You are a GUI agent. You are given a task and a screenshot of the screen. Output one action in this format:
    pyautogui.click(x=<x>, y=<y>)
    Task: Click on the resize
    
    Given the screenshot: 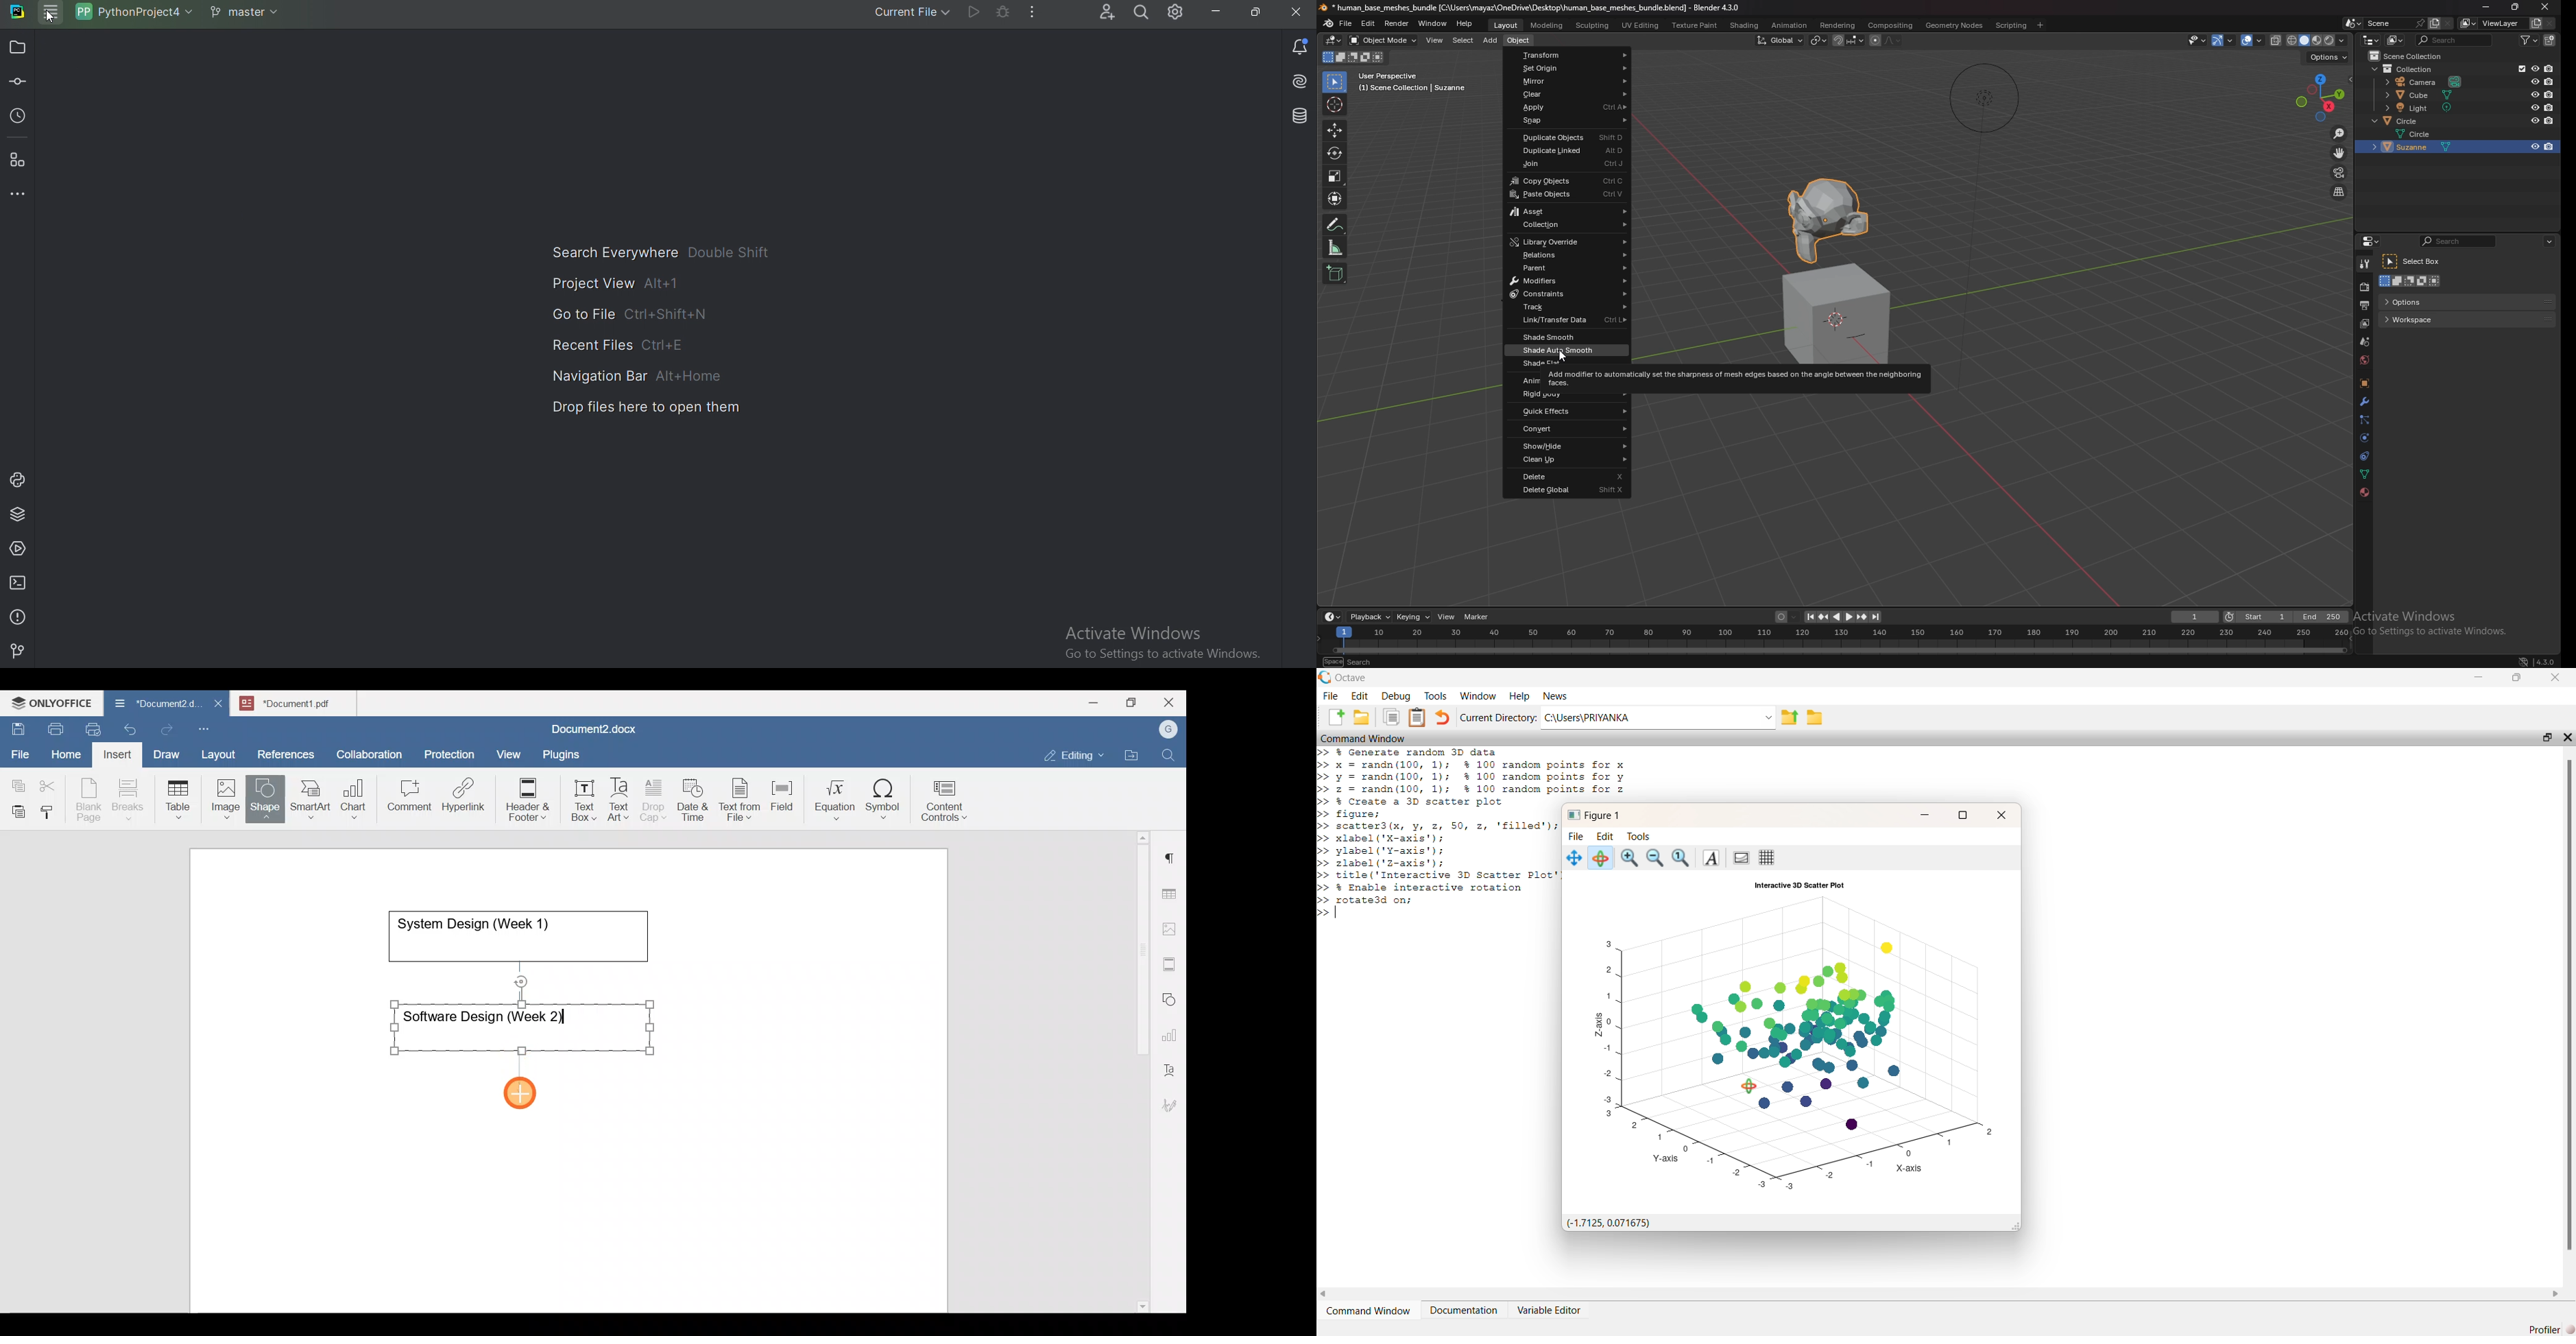 What is the action you would take?
    pyautogui.click(x=2547, y=737)
    